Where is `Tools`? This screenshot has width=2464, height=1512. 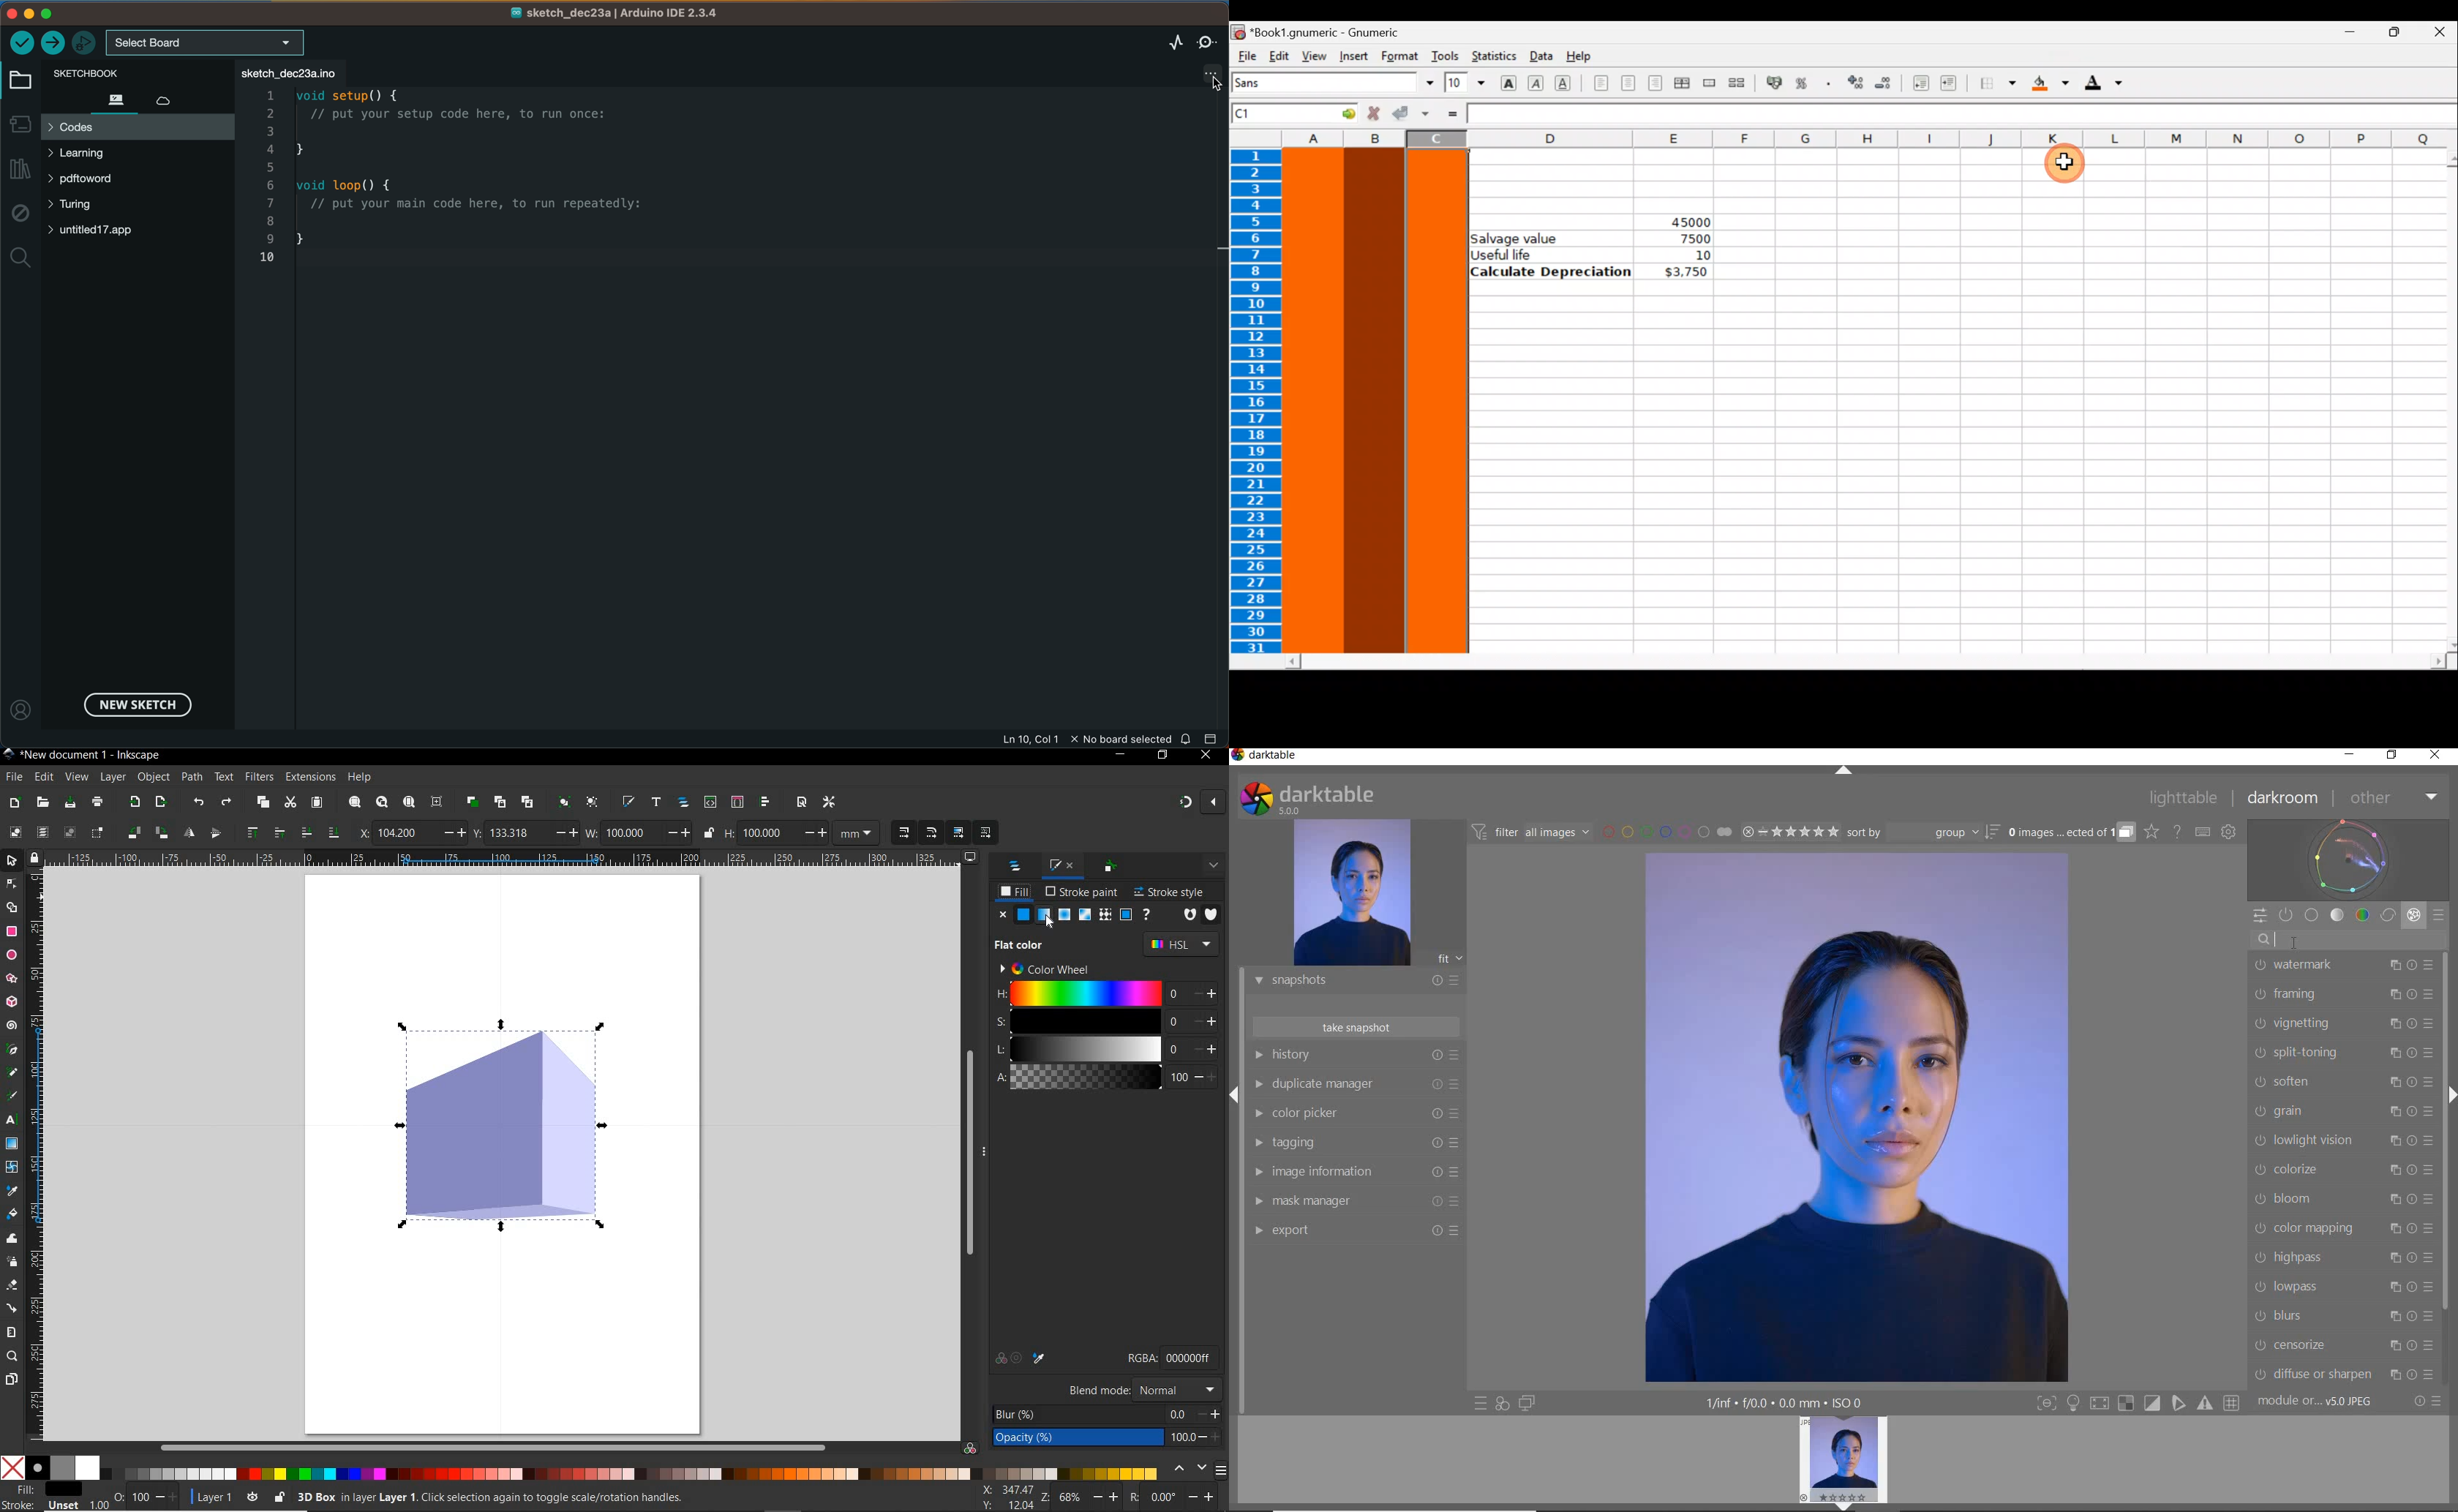
Tools is located at coordinates (1445, 56).